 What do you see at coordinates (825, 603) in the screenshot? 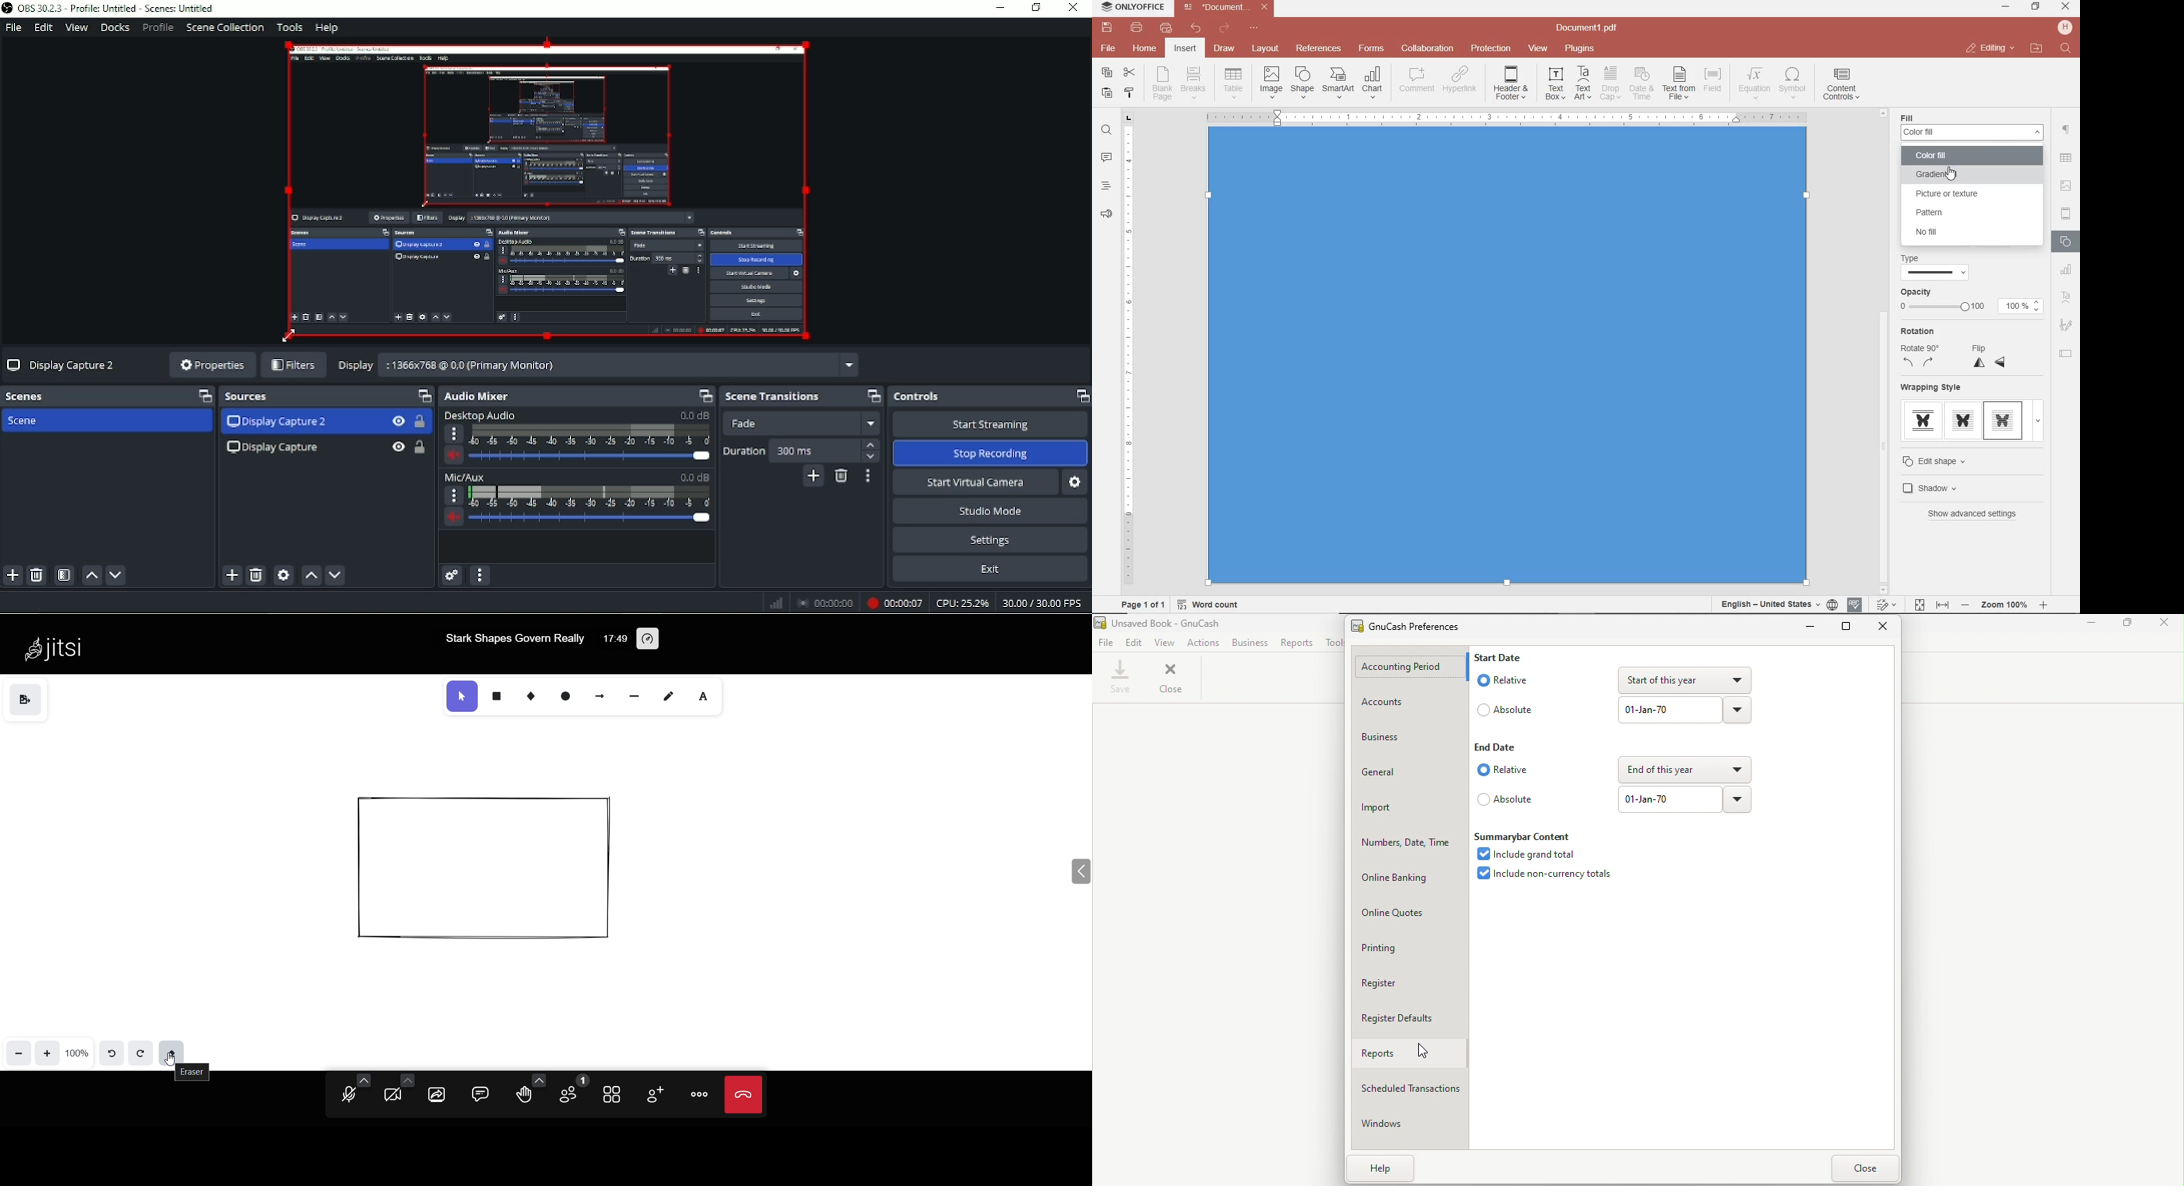
I see `00:00:00` at bounding box center [825, 603].